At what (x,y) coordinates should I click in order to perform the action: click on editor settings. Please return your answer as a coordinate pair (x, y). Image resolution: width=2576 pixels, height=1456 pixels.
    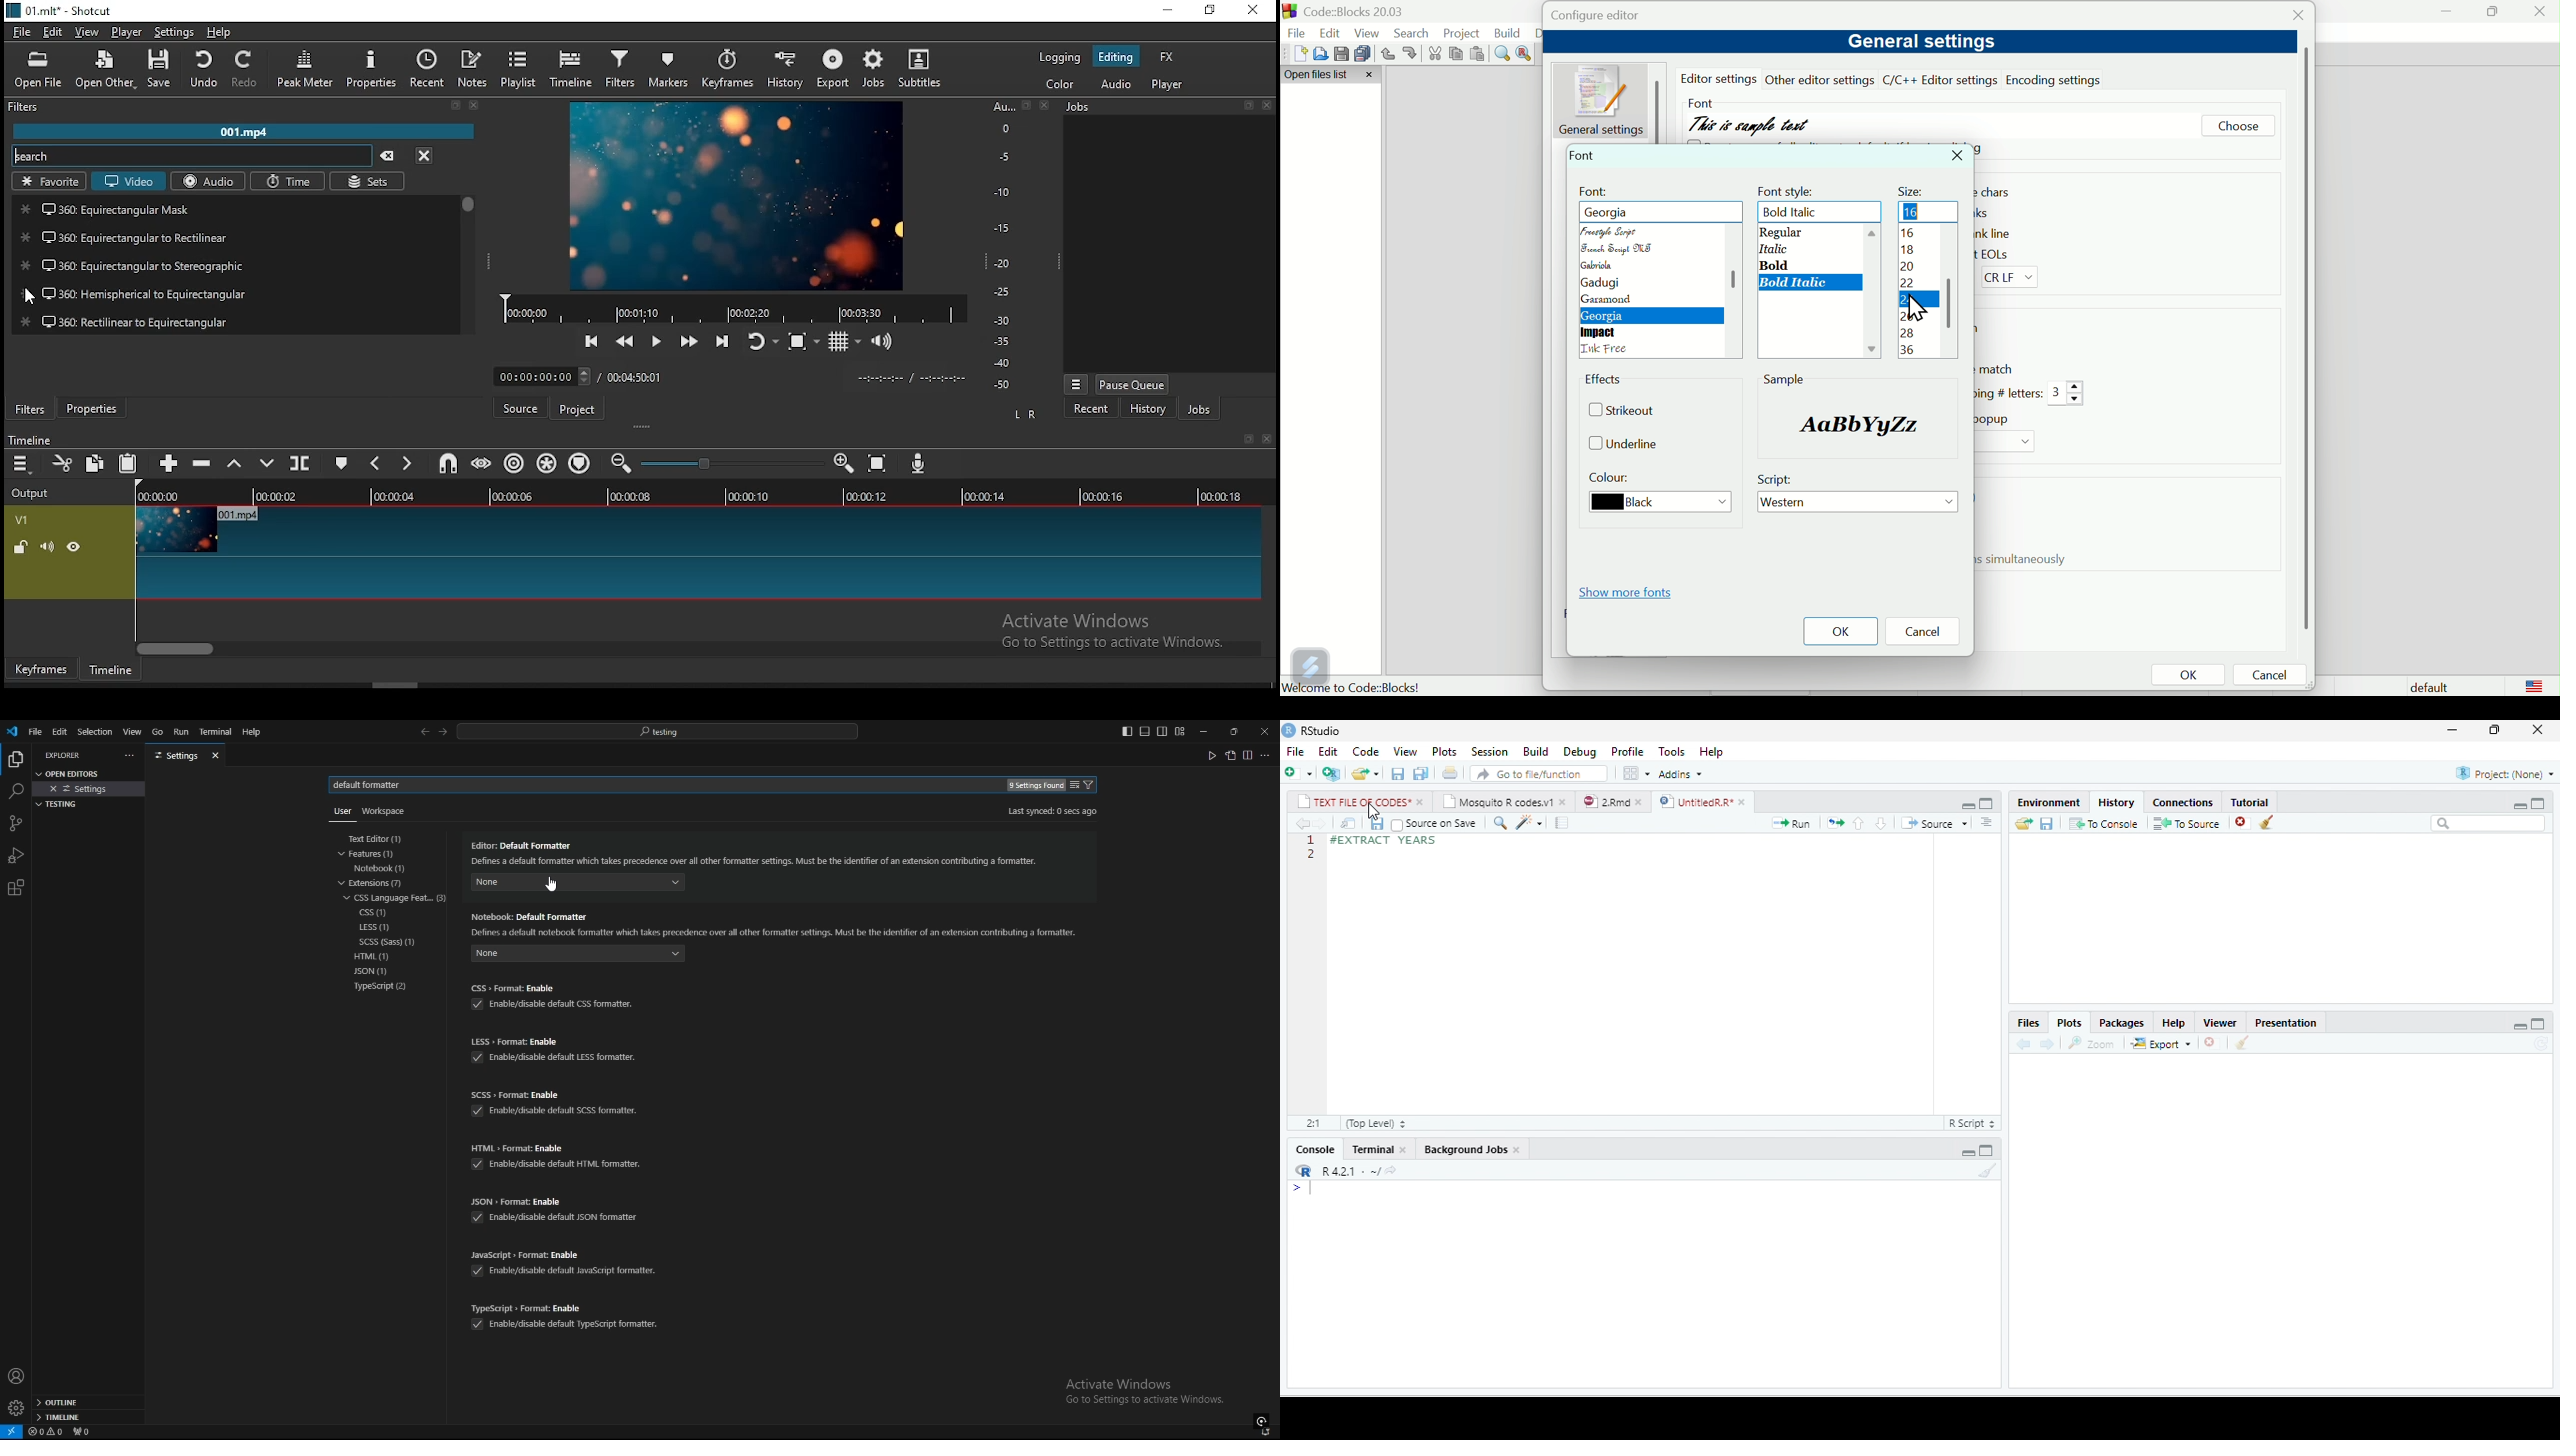
    Looking at the image, I should click on (1721, 79).